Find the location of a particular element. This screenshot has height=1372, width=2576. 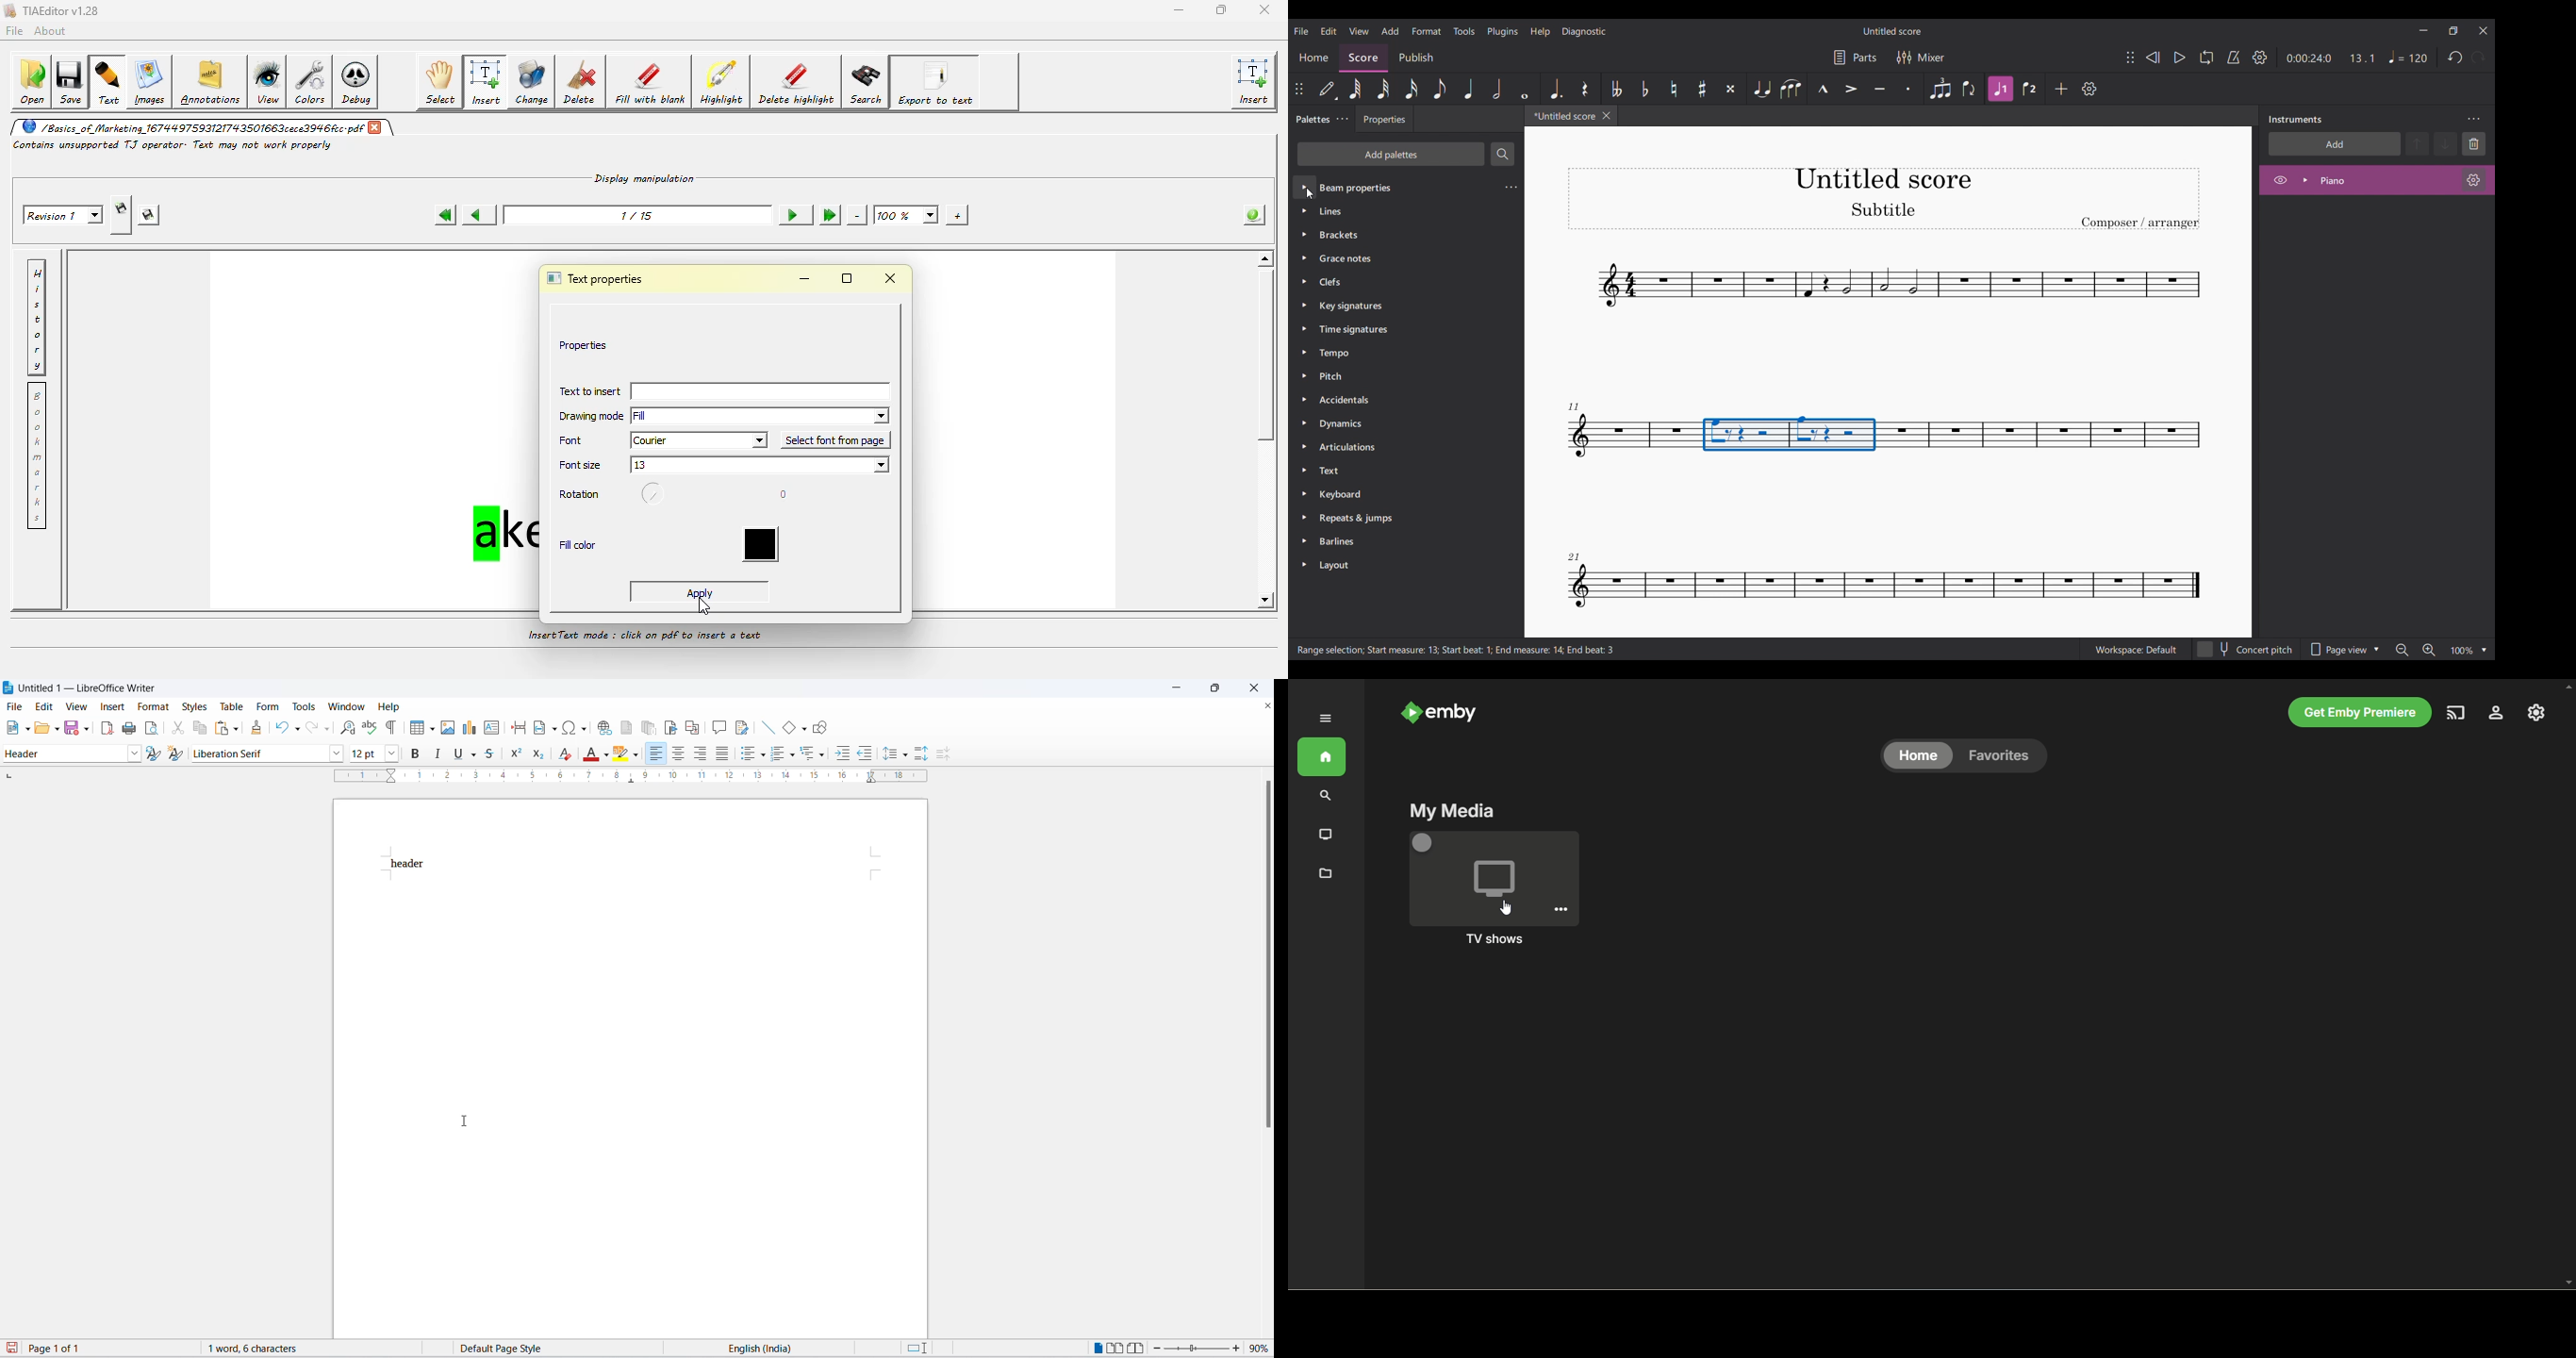

maximize is located at coordinates (1220, 689).